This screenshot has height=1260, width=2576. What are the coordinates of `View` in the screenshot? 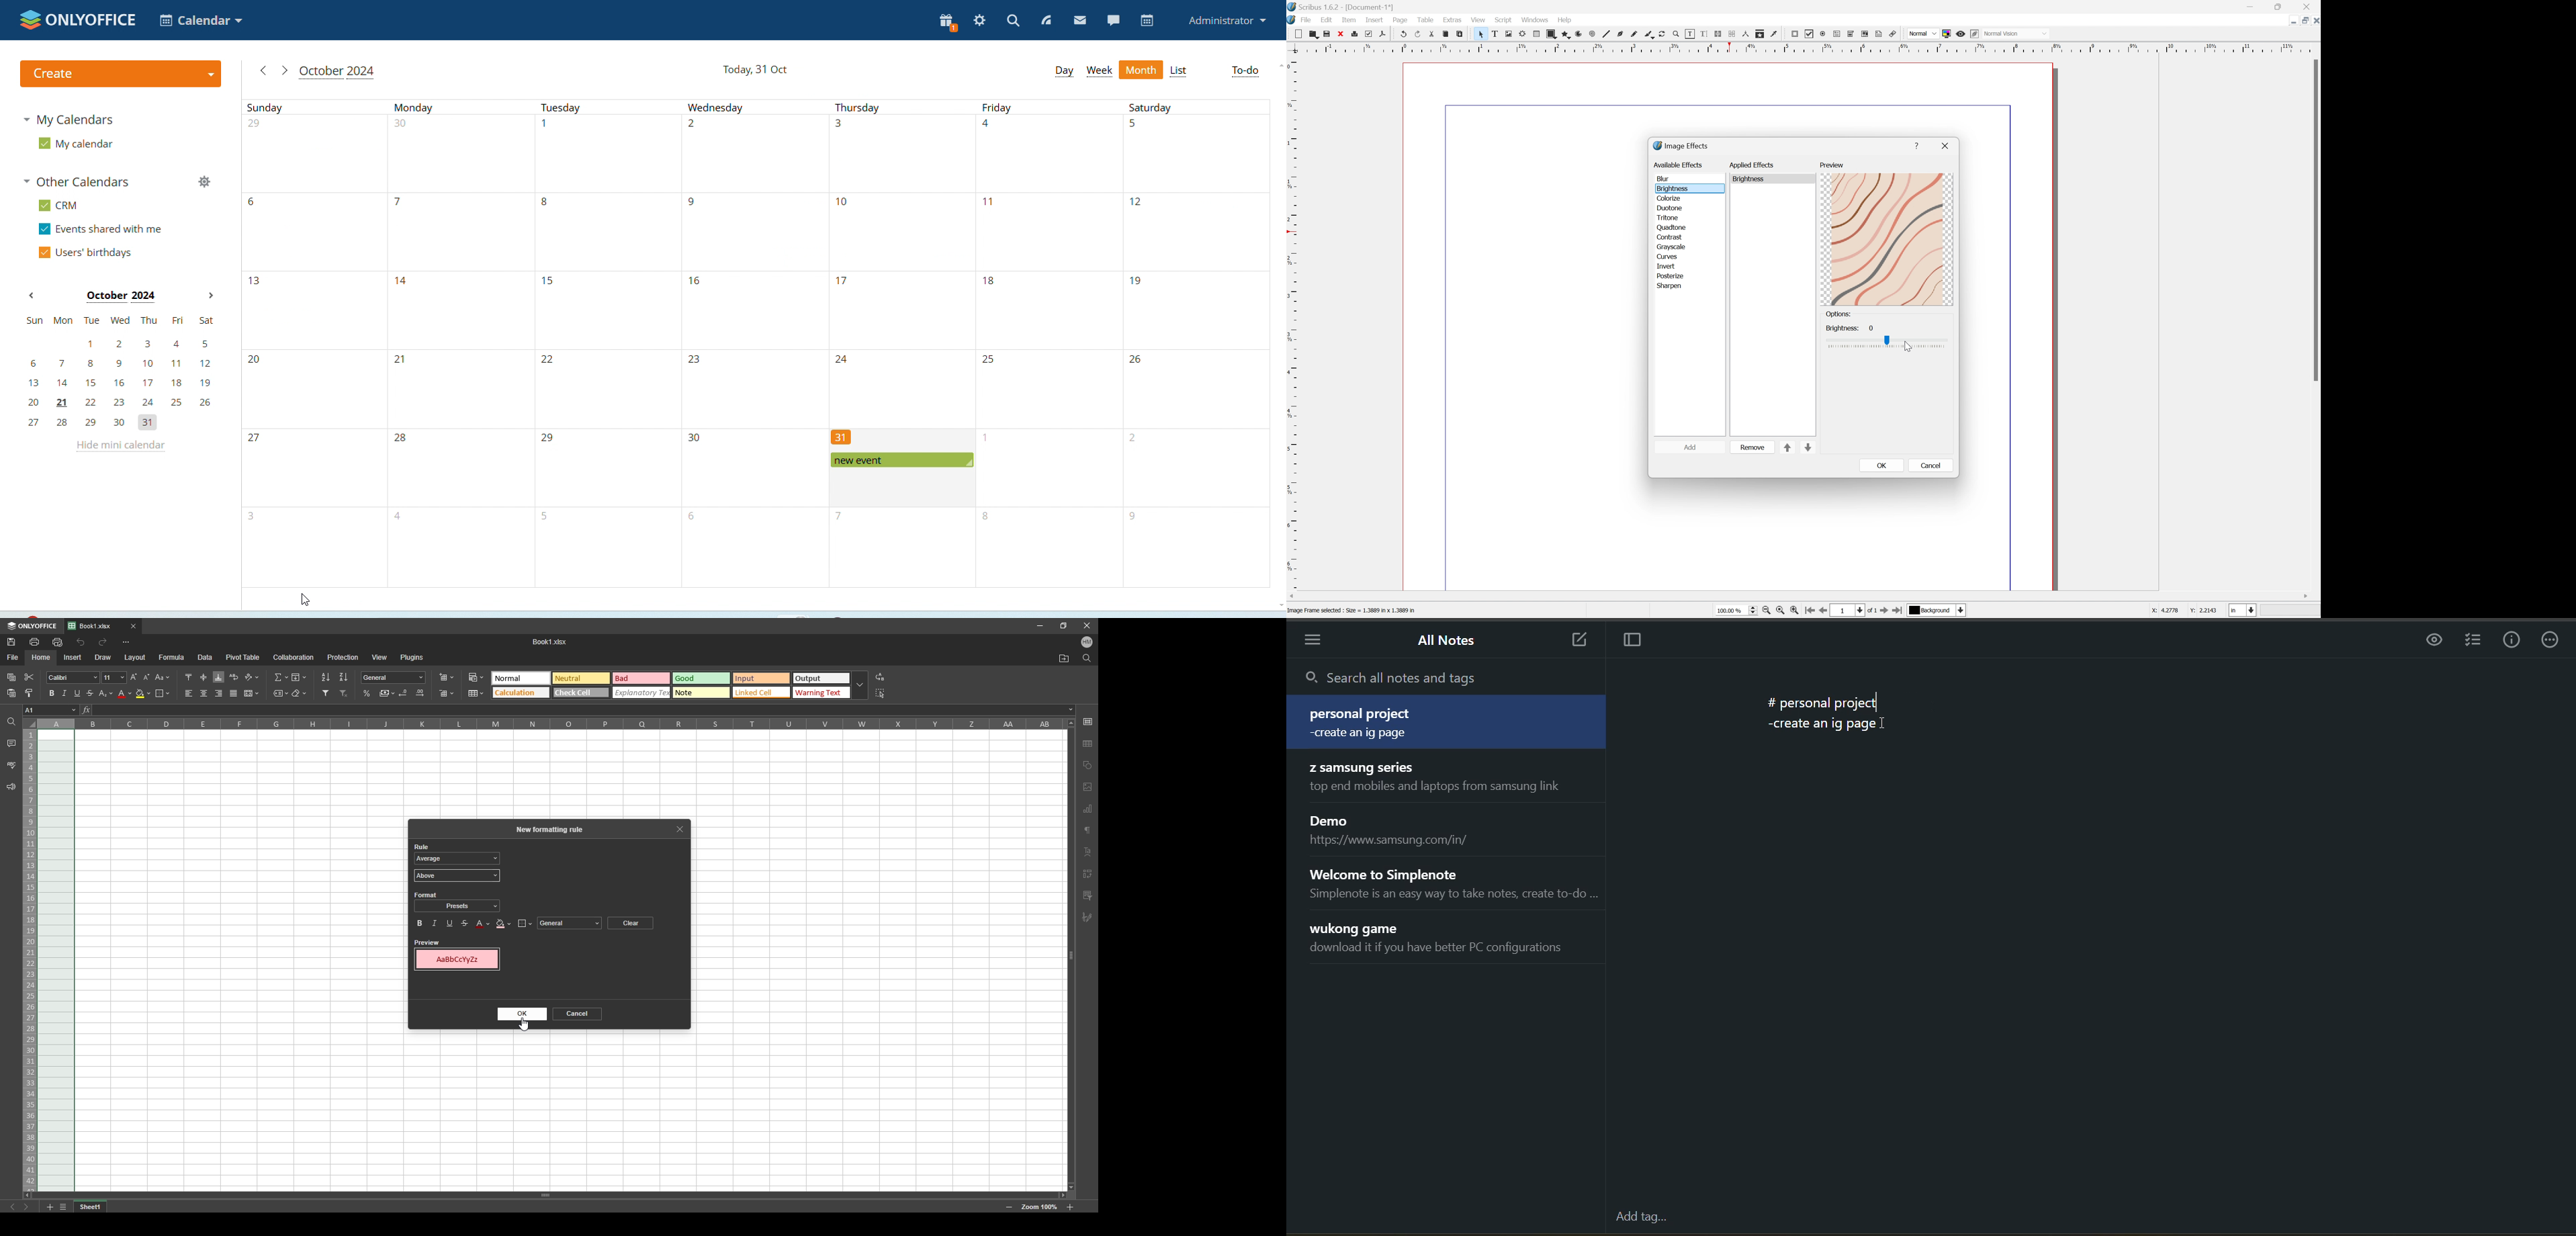 It's located at (1478, 20).